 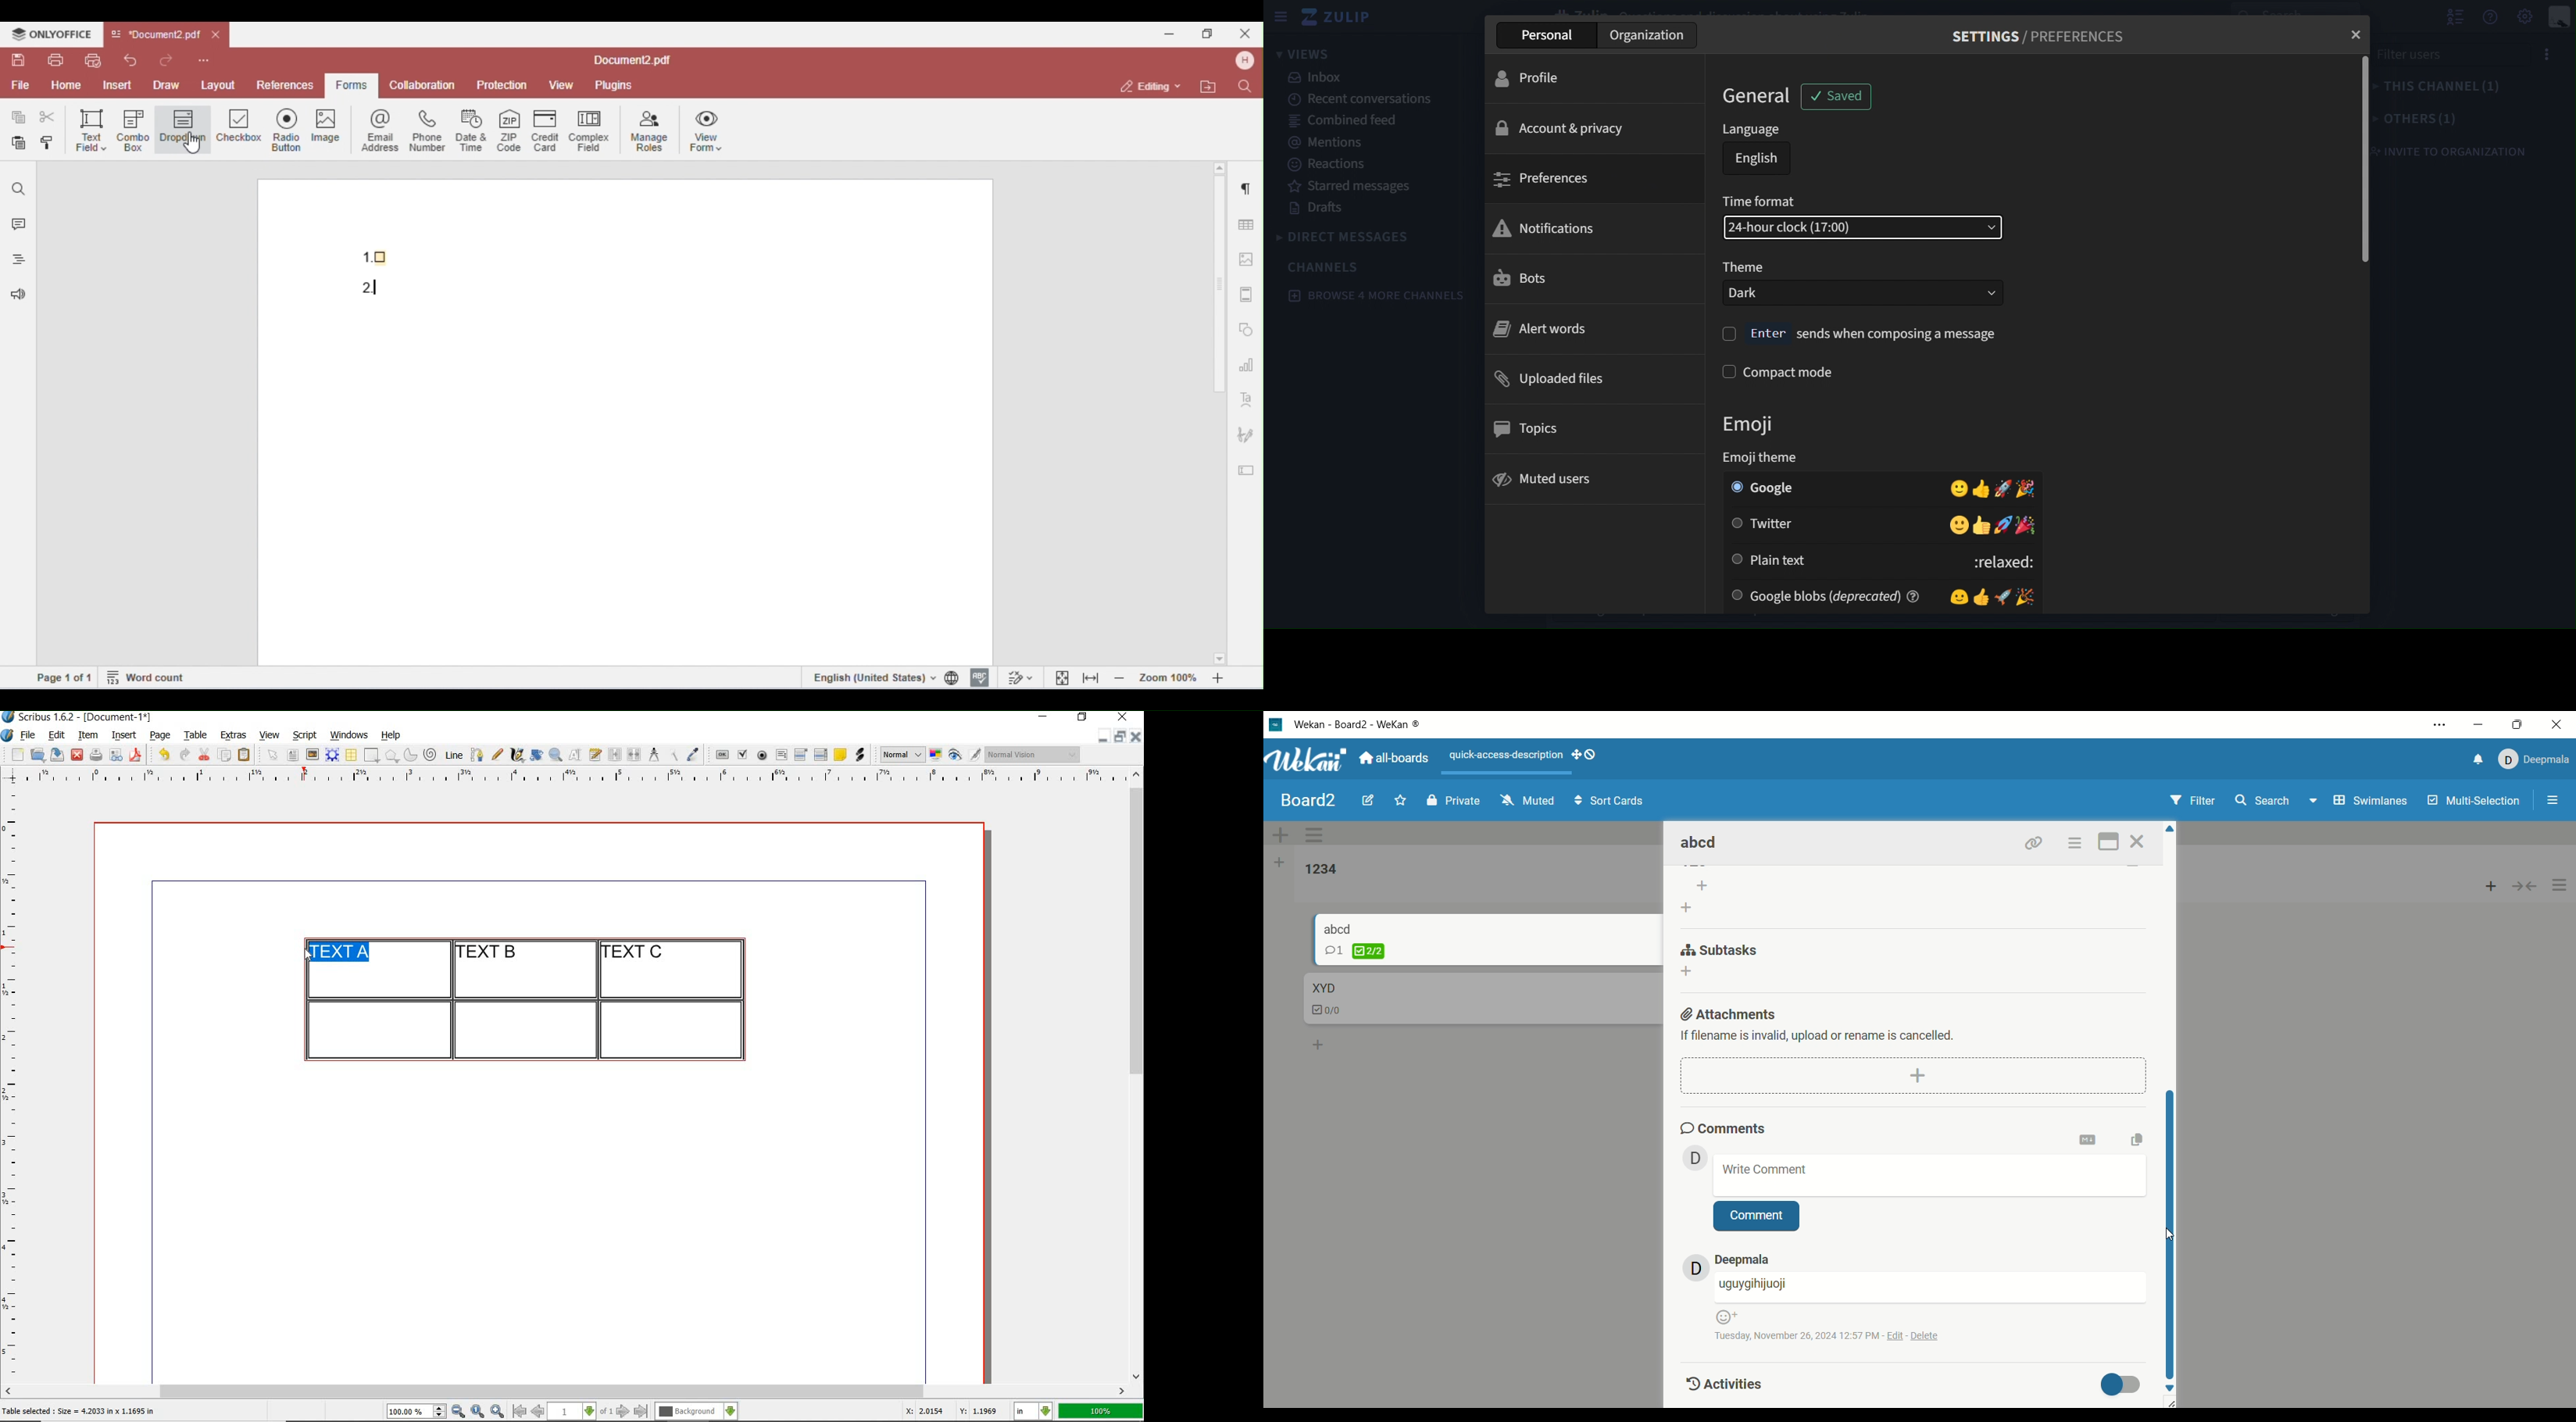 I want to click on Personal, so click(x=1546, y=35).